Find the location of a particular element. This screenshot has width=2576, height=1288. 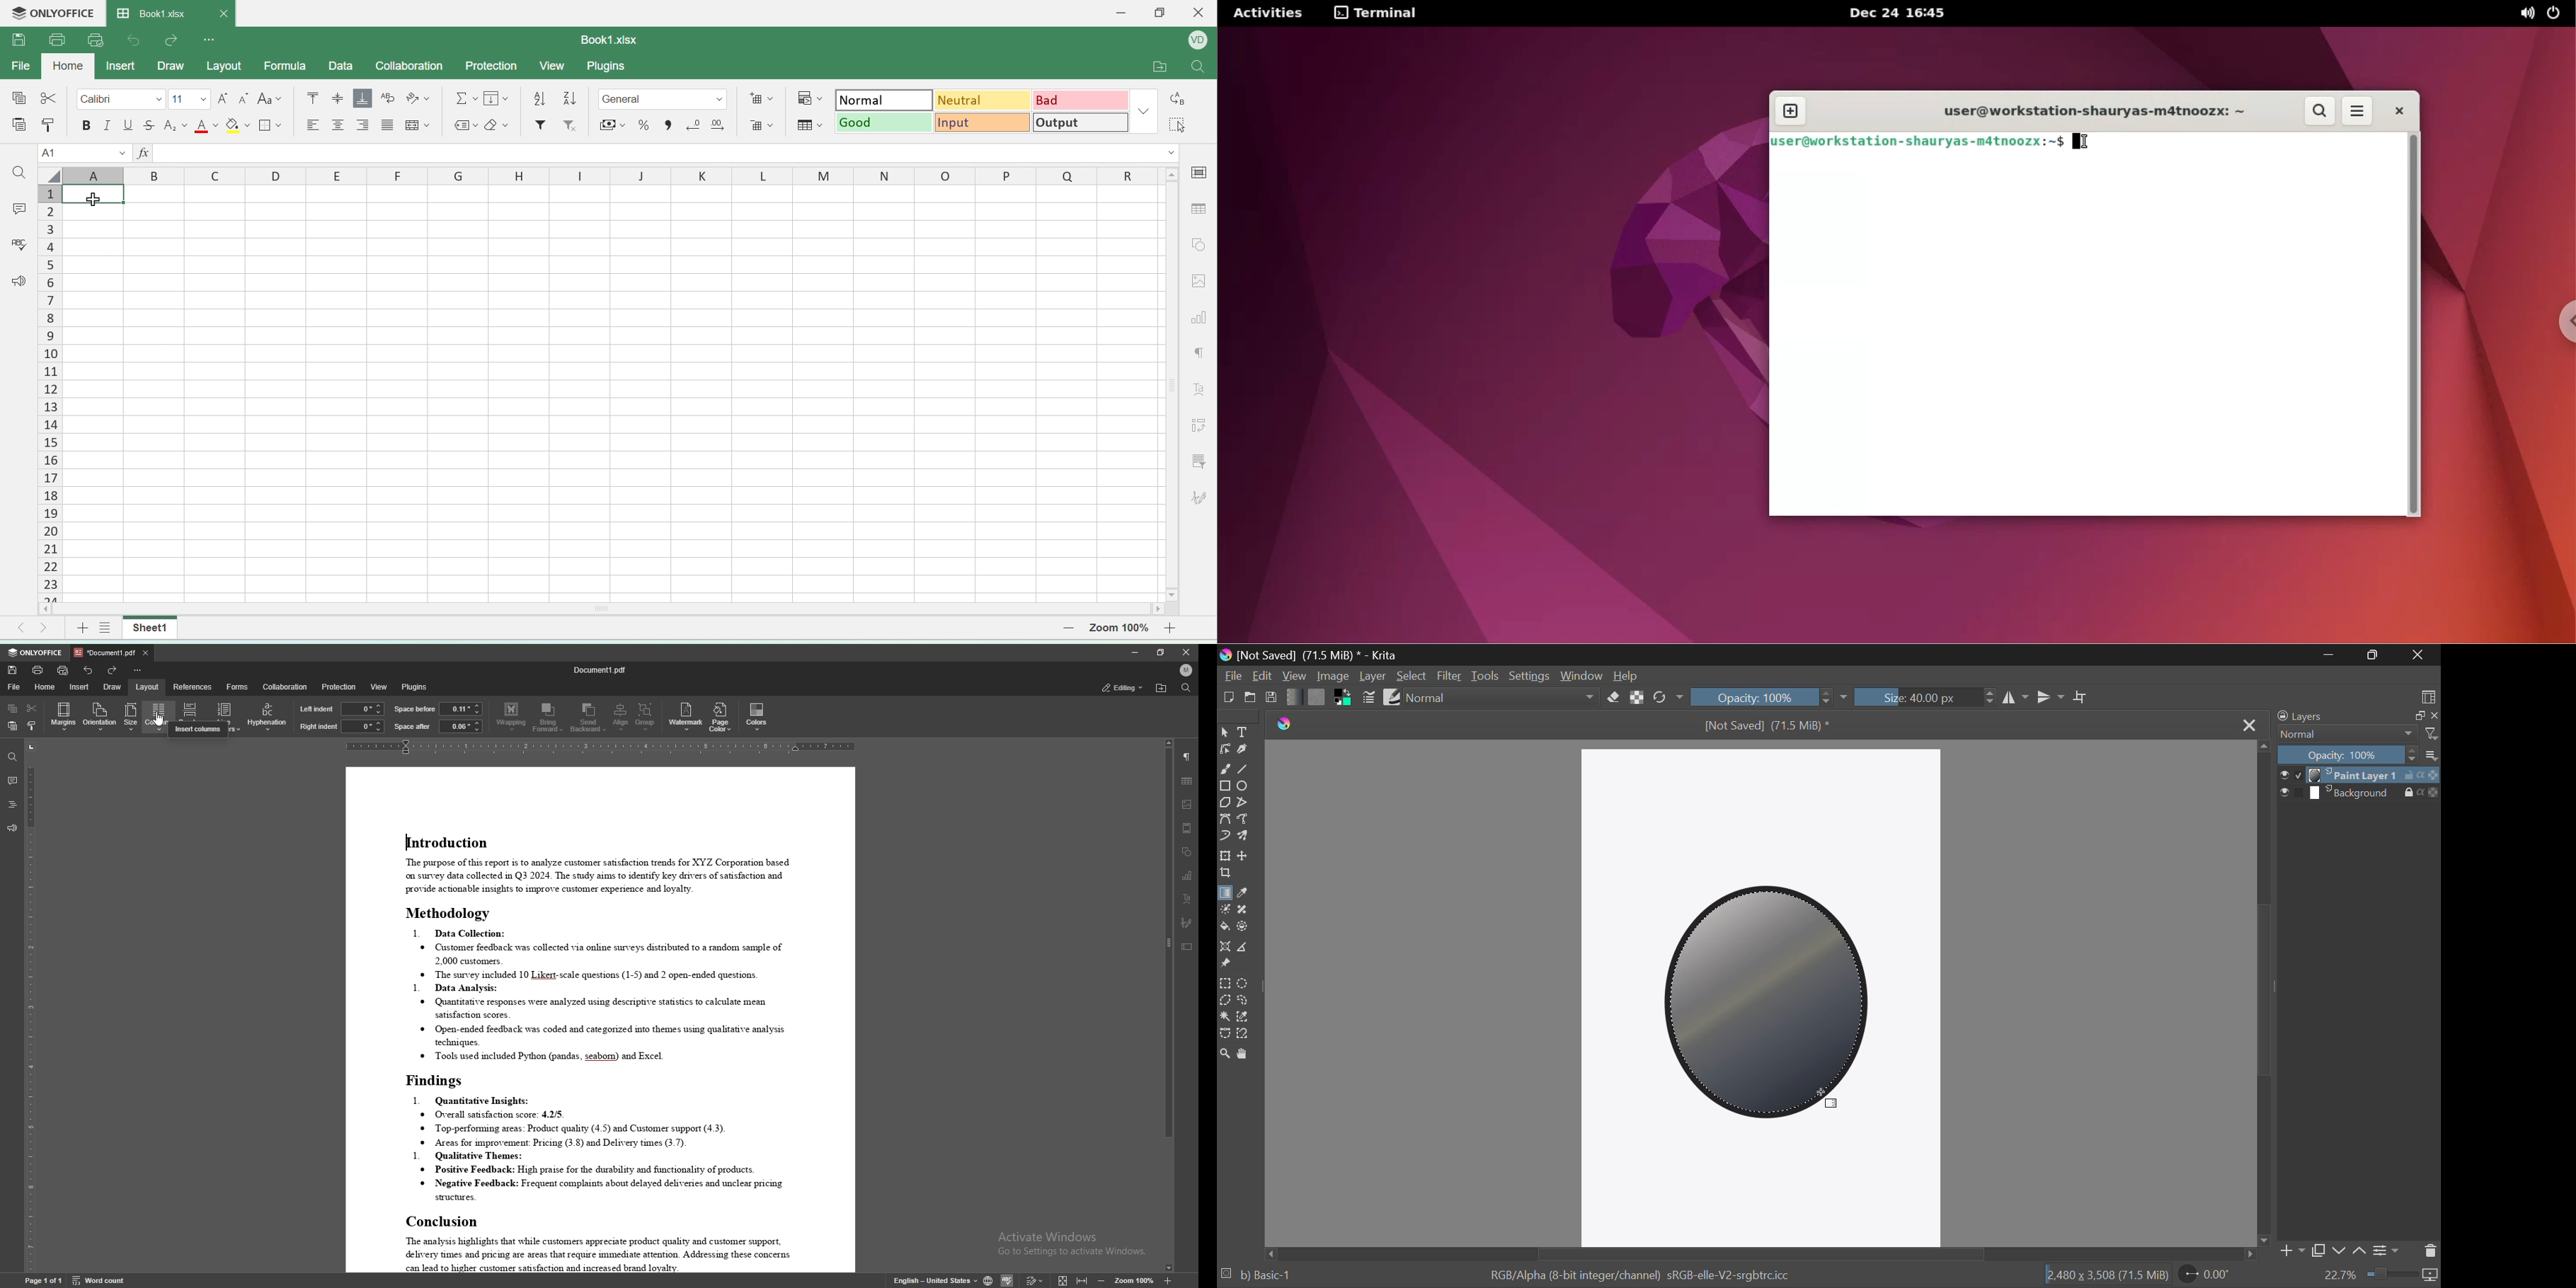

Settings is located at coordinates (2389, 1250).